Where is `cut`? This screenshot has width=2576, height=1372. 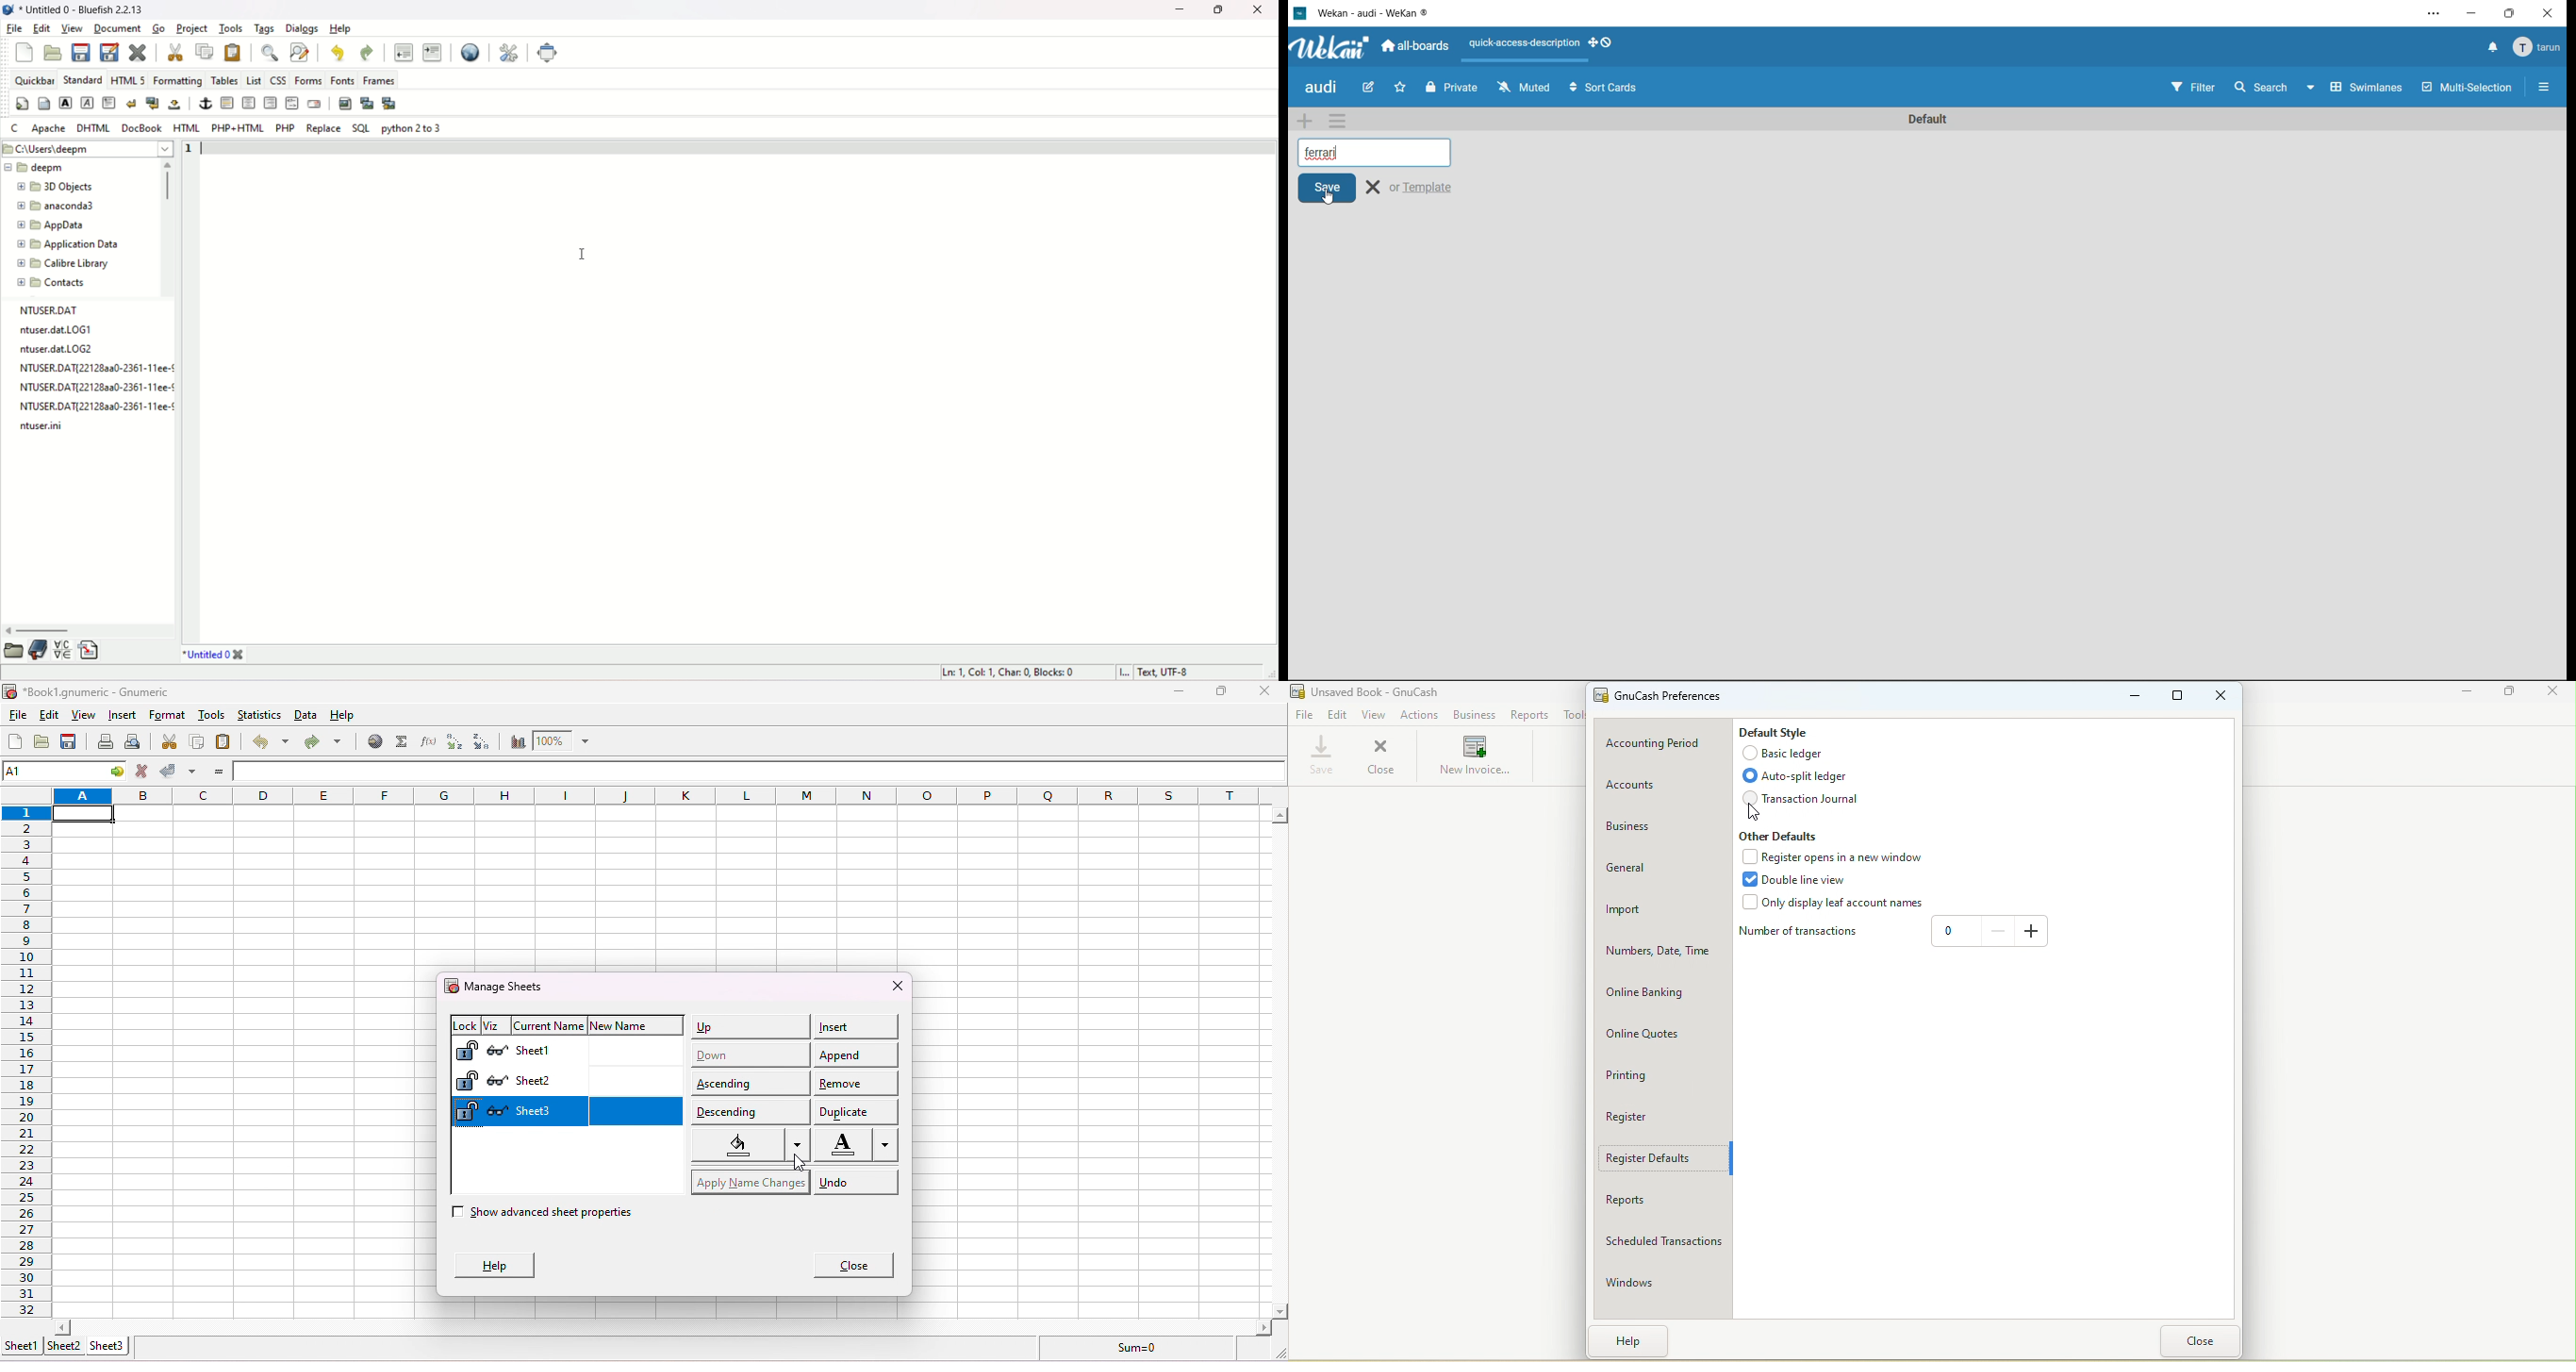 cut is located at coordinates (174, 53).